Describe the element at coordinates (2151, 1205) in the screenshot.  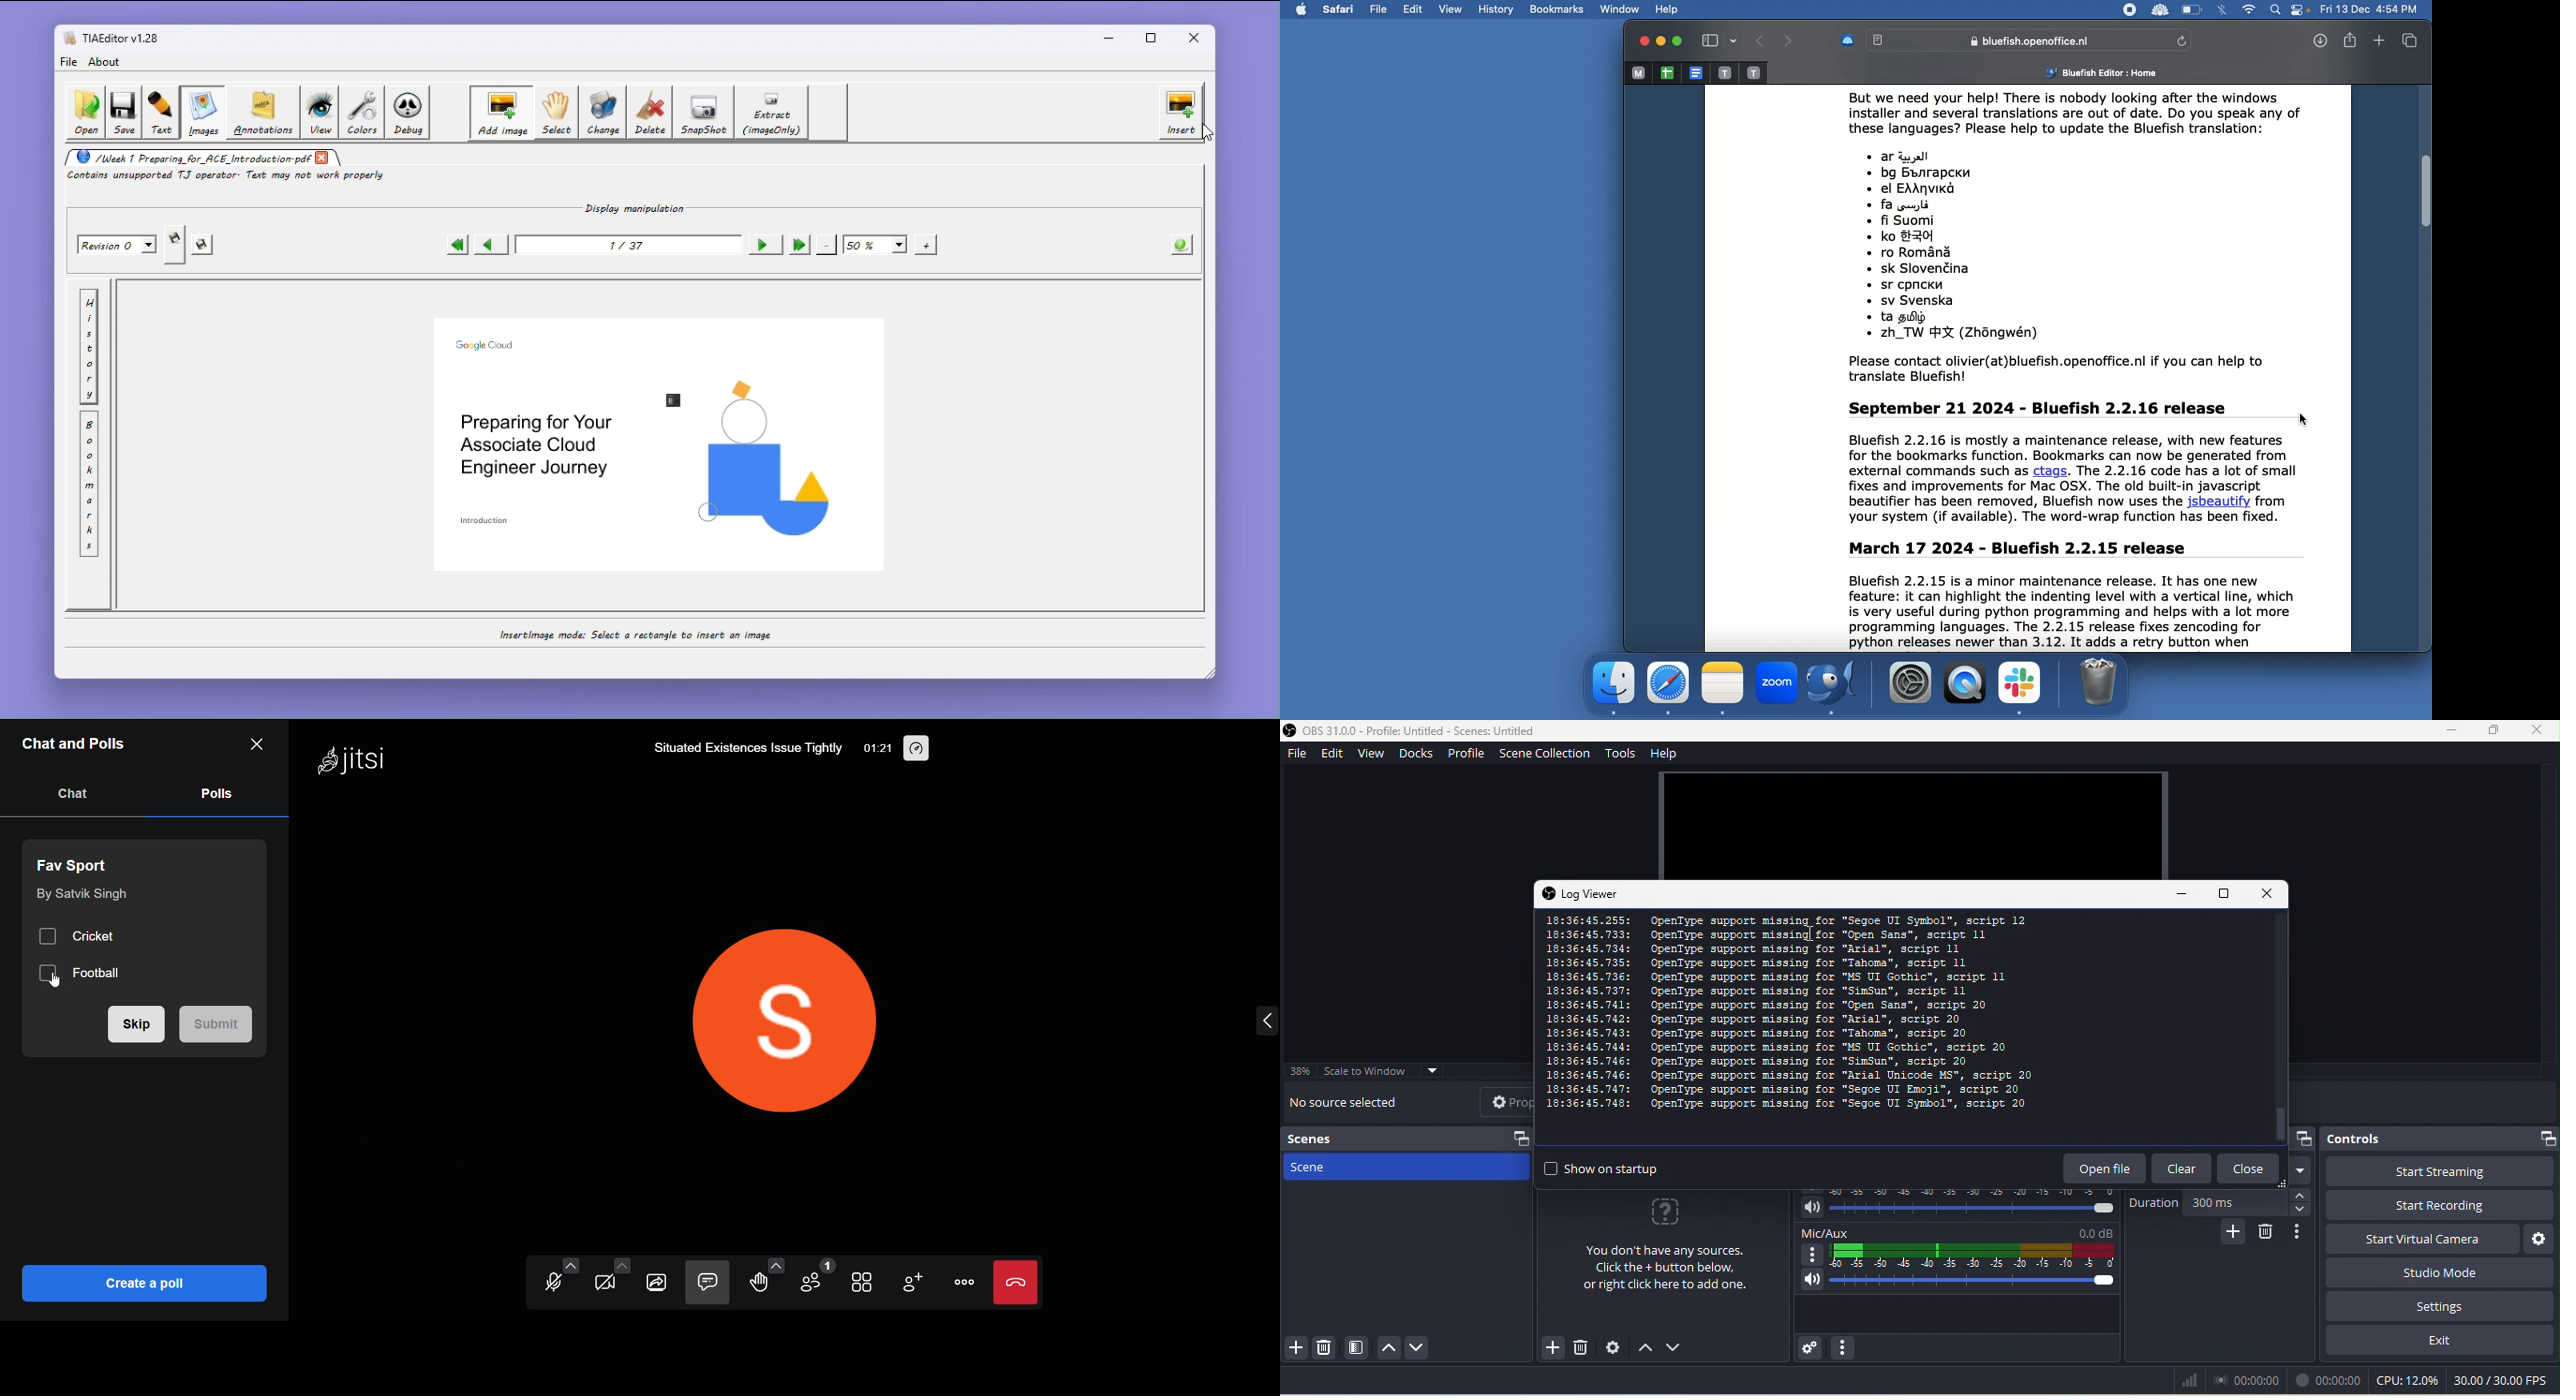
I see `duration` at that location.